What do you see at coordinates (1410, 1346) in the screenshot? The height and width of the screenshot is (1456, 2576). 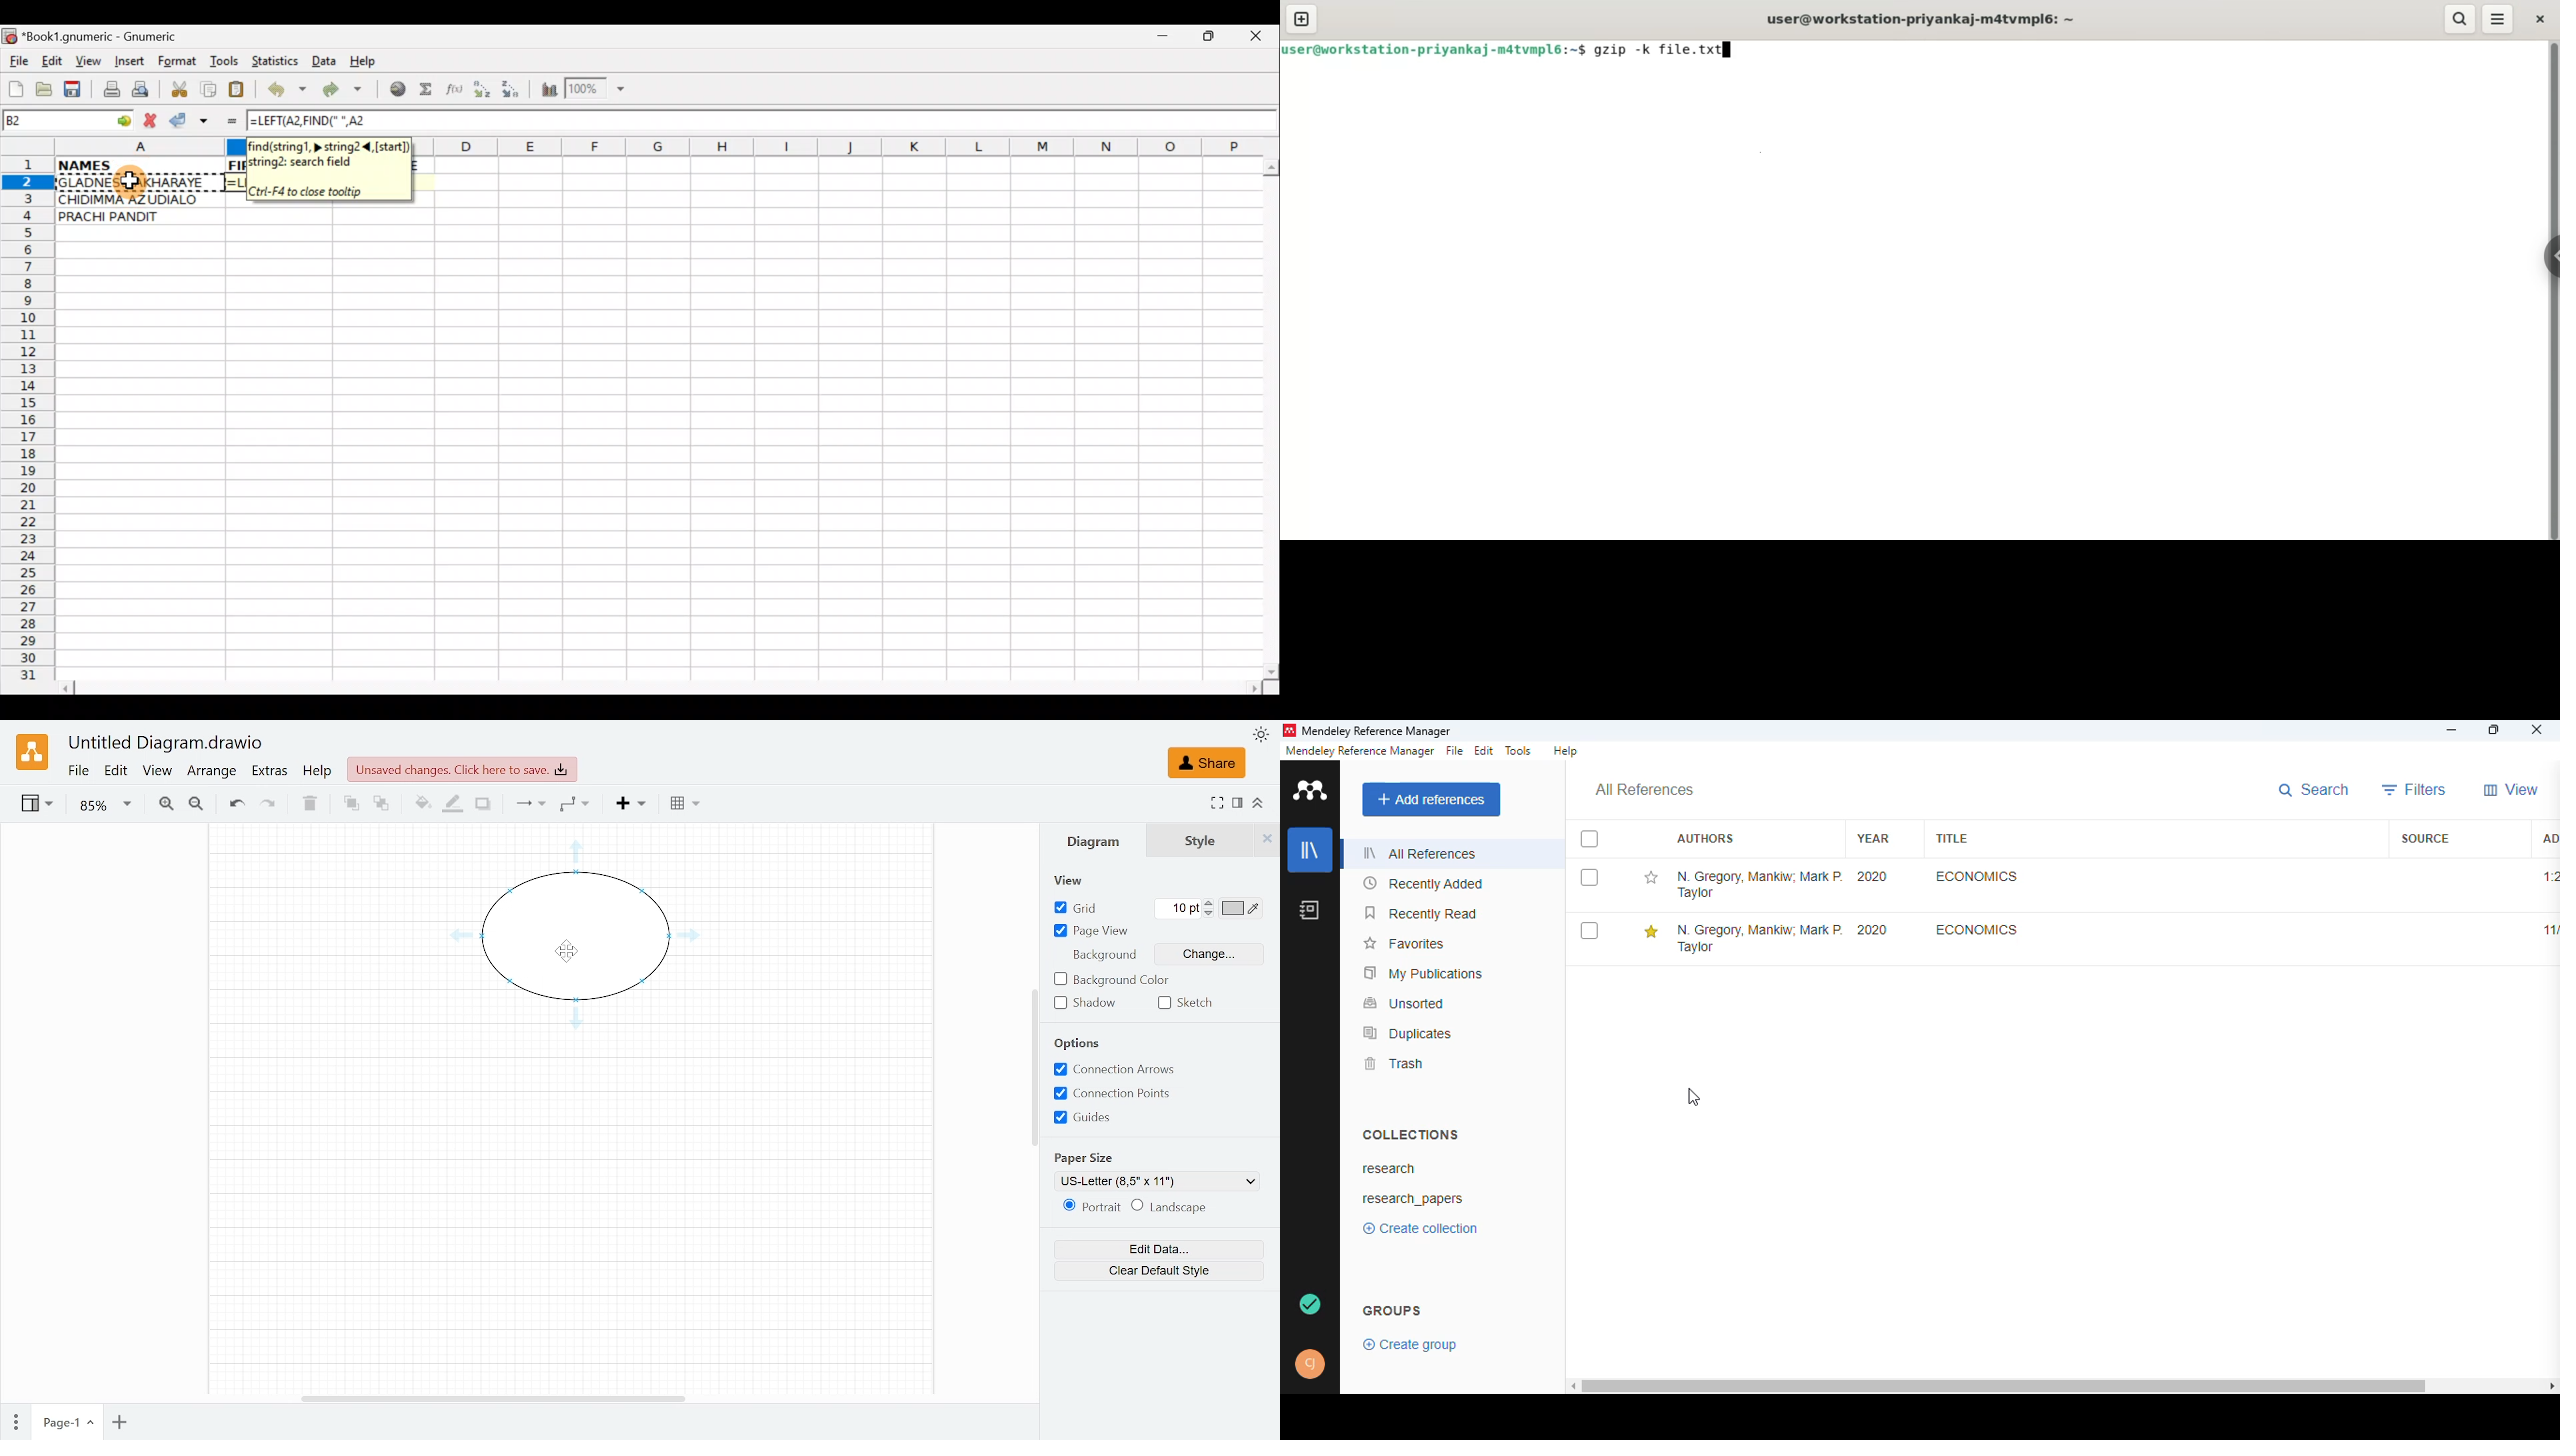 I see `create group` at bounding box center [1410, 1346].